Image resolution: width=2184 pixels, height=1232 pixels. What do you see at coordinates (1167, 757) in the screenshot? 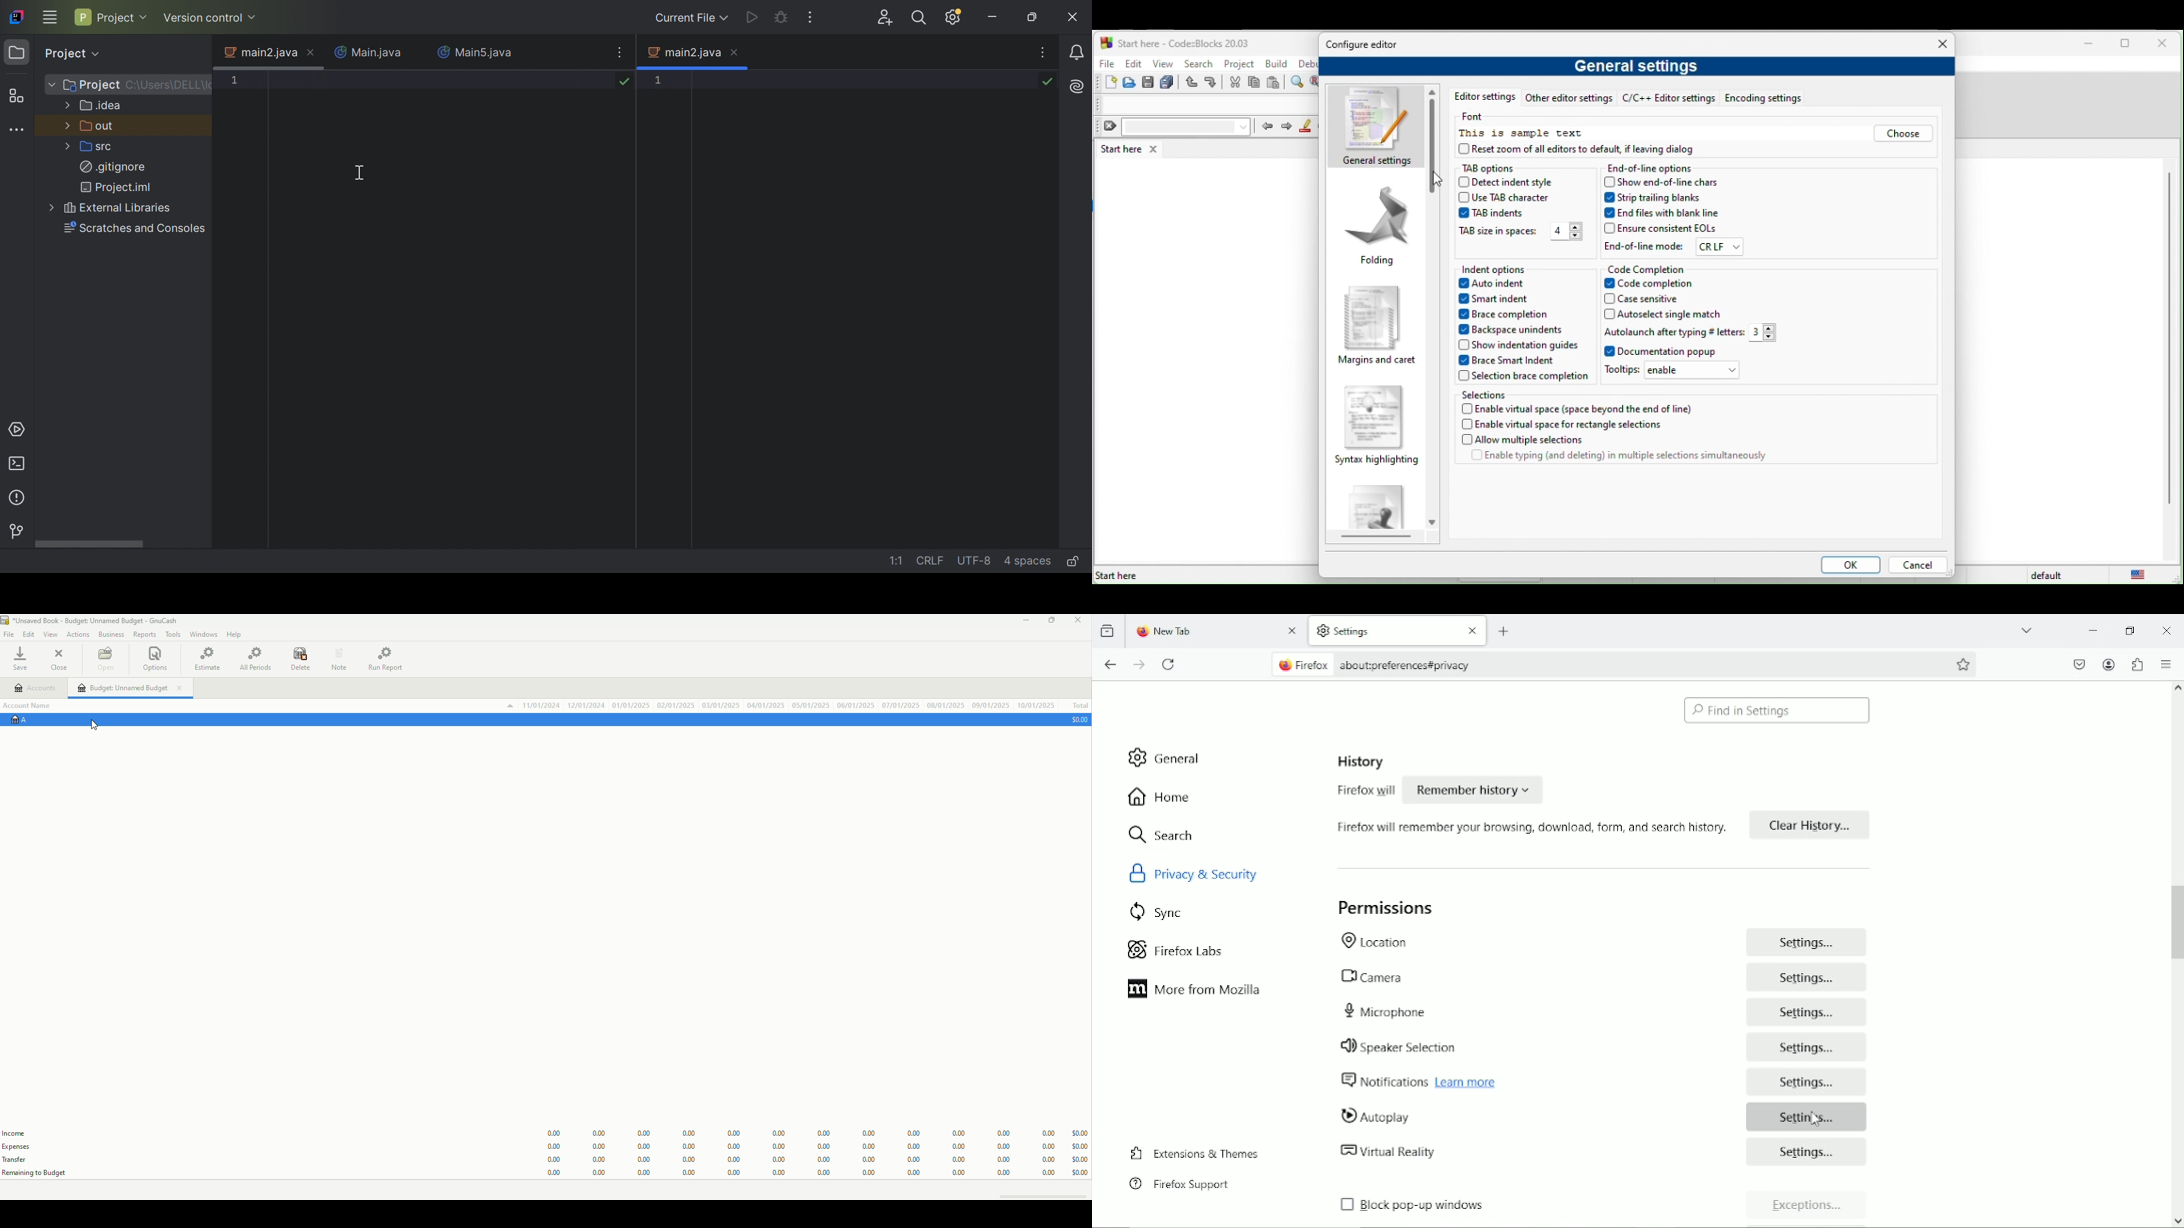
I see `general` at bounding box center [1167, 757].